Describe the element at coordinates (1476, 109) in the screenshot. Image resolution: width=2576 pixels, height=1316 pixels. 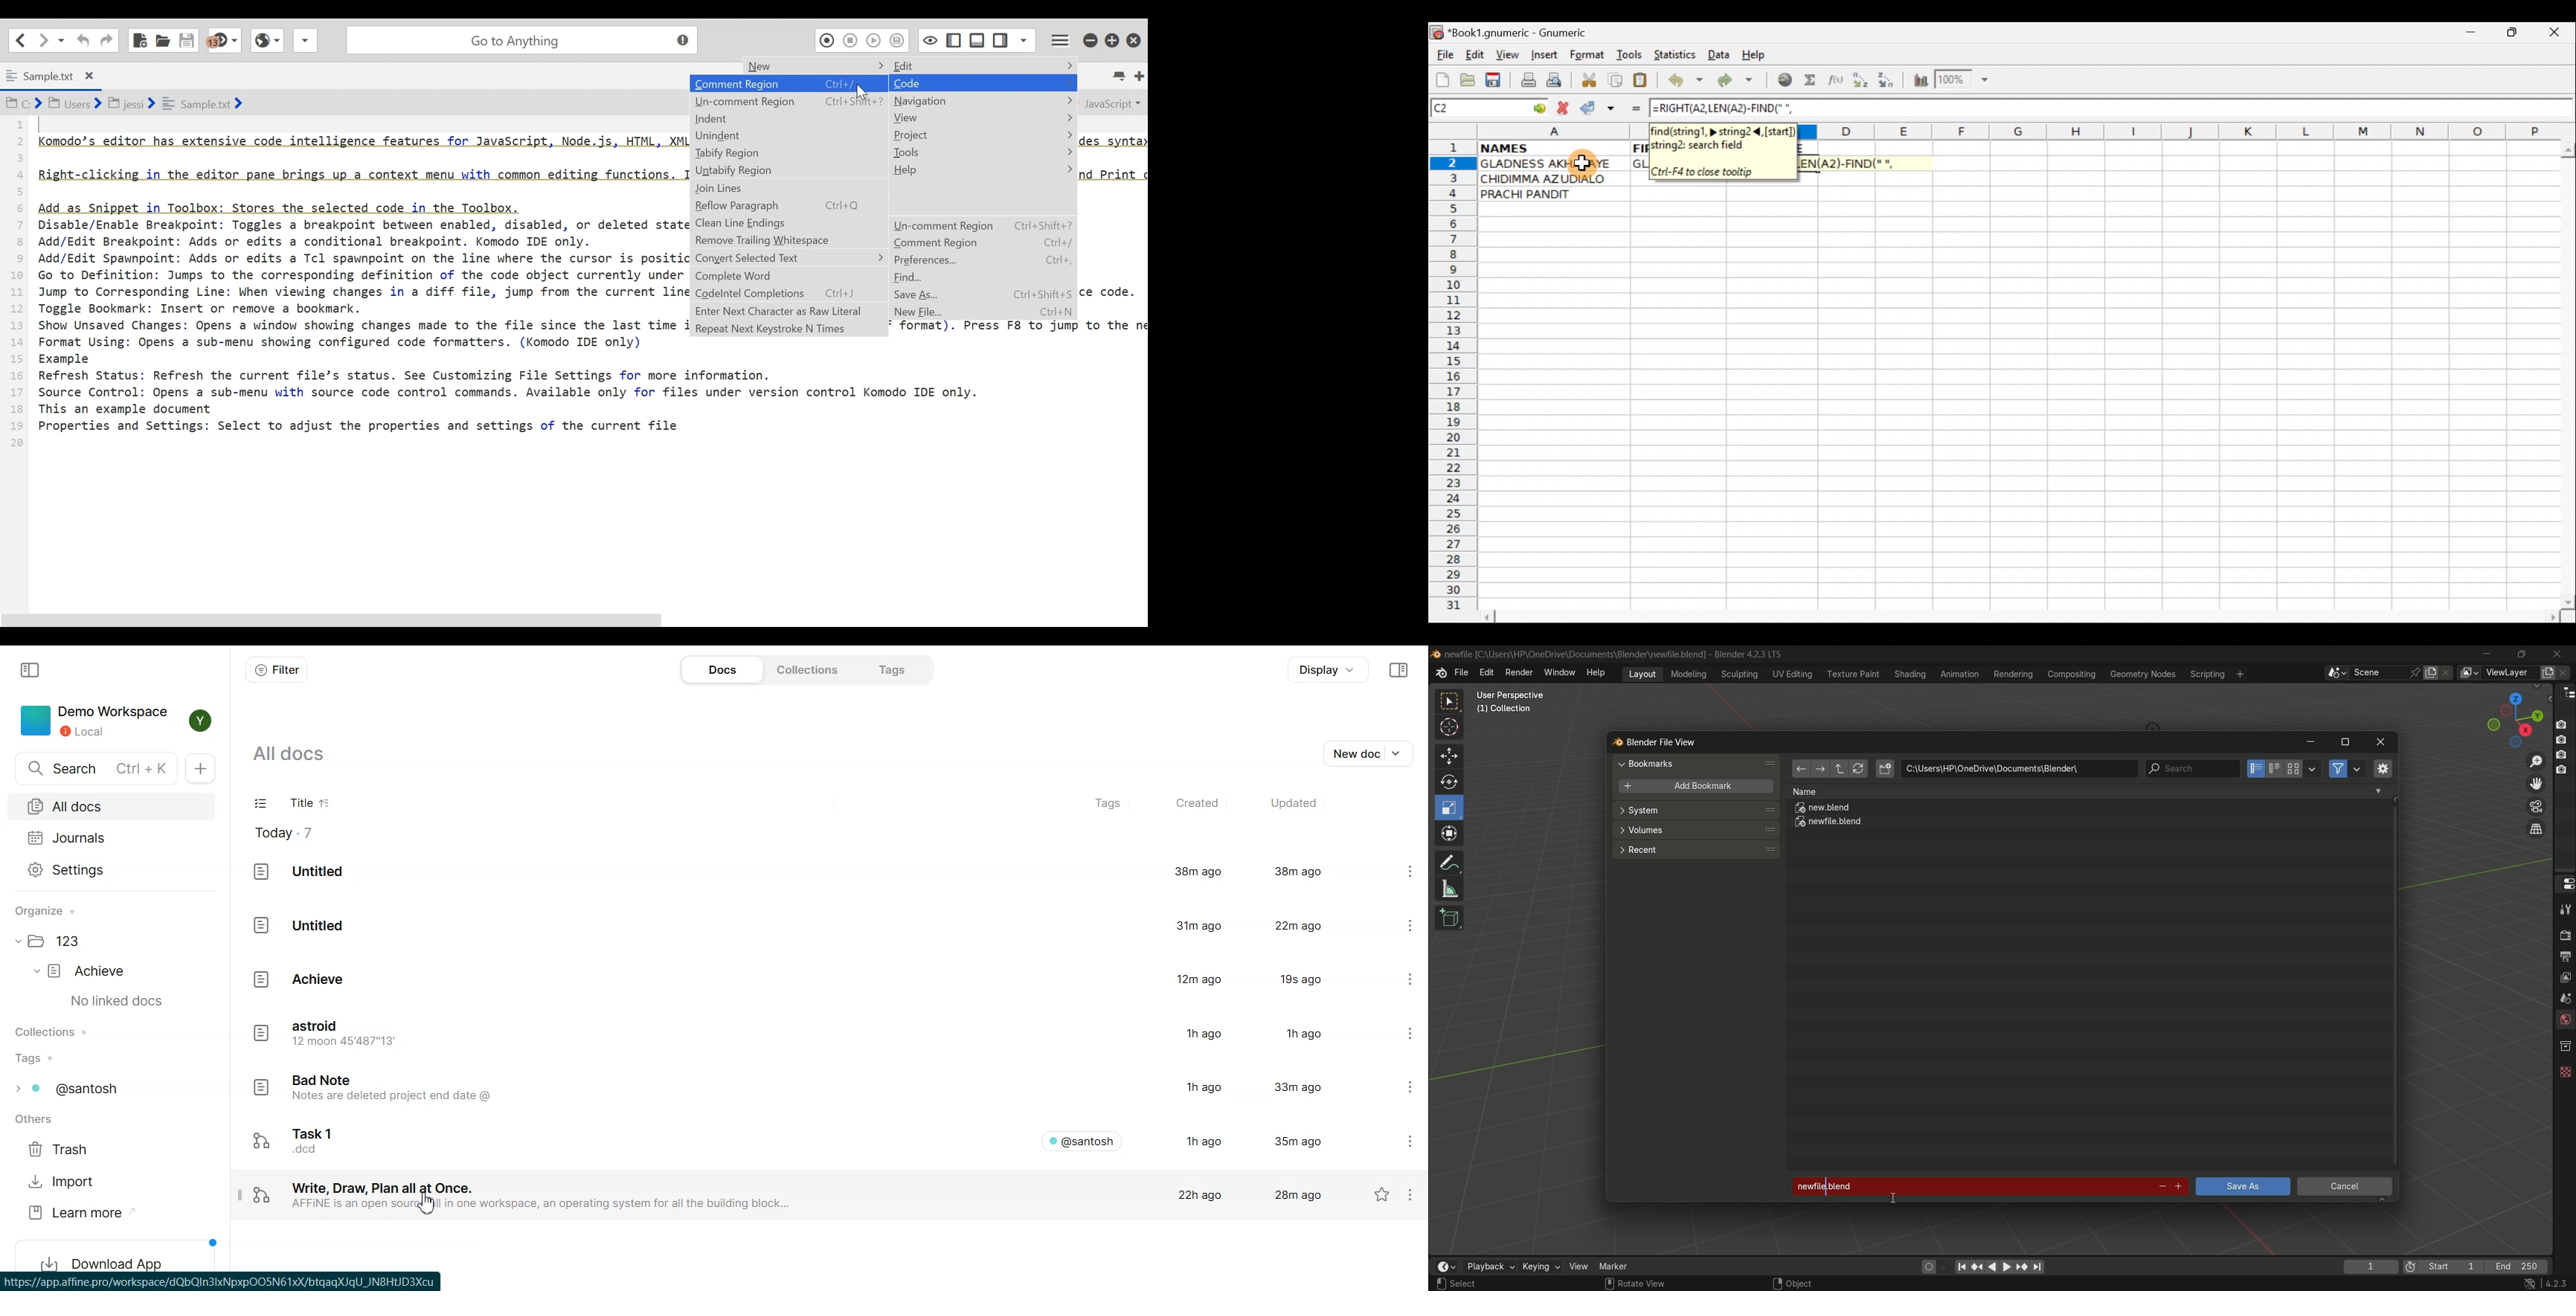
I see `Cell name C2` at that location.